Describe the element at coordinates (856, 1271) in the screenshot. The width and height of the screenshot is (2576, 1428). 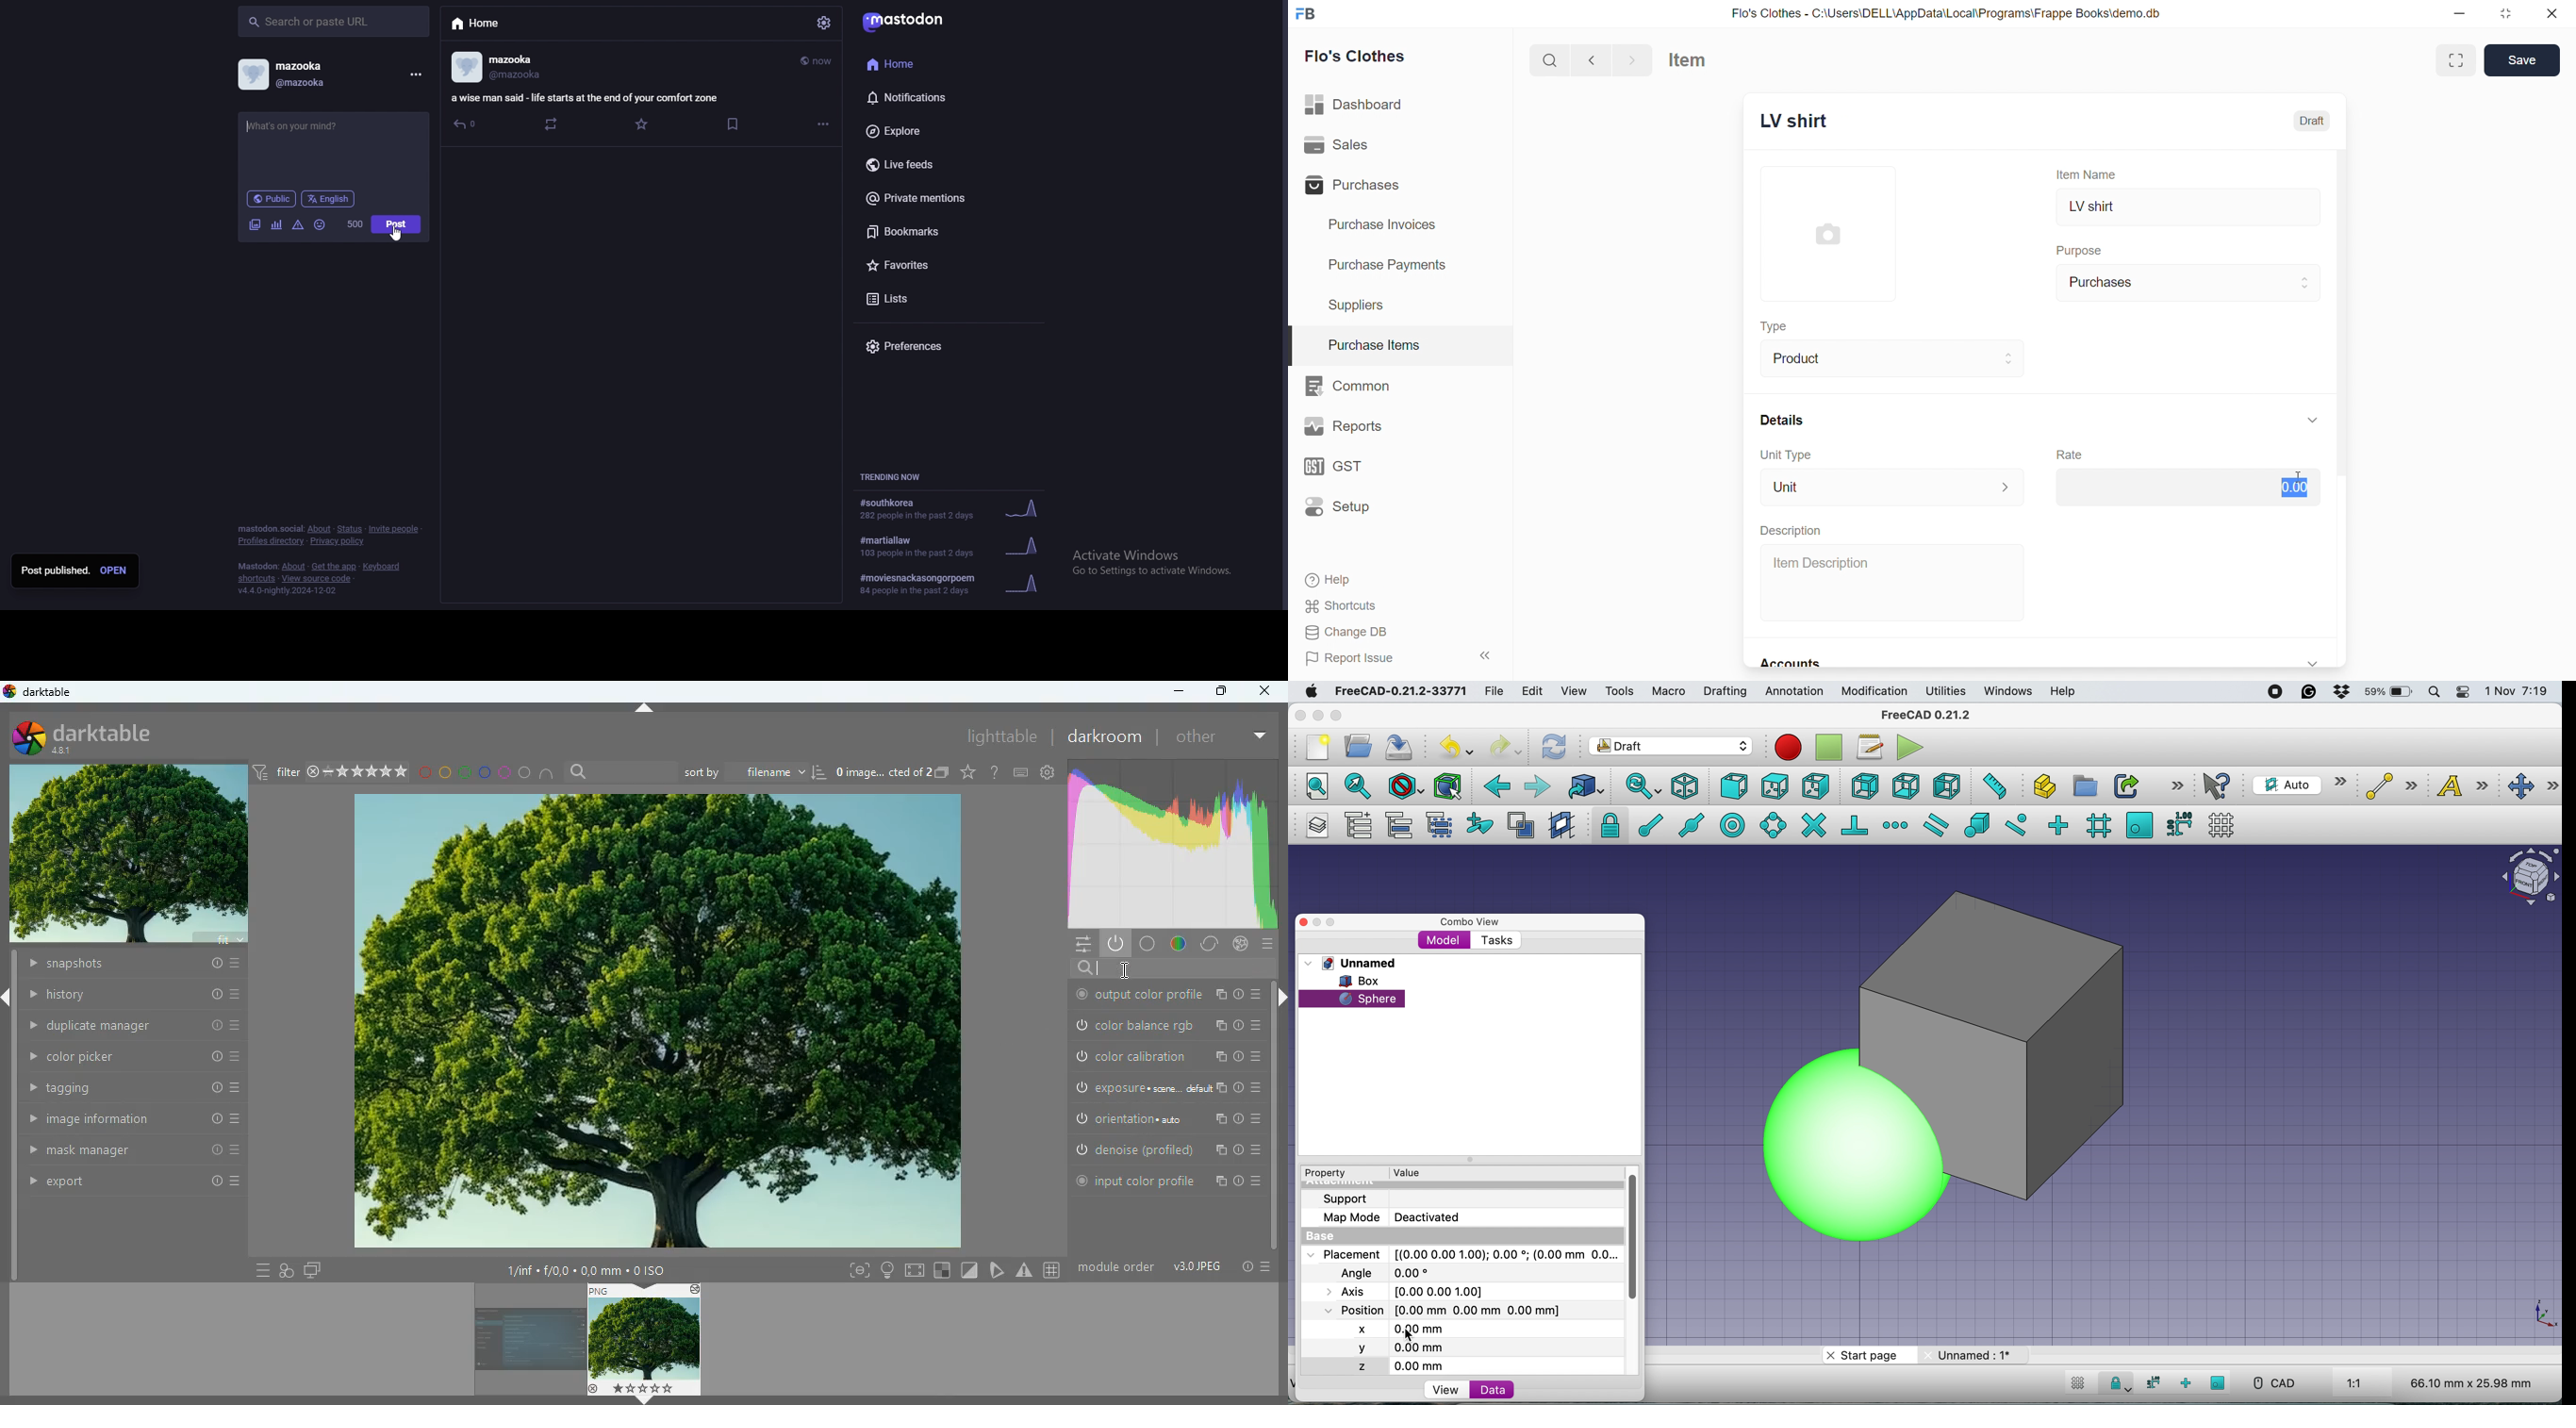
I see `frame` at that location.